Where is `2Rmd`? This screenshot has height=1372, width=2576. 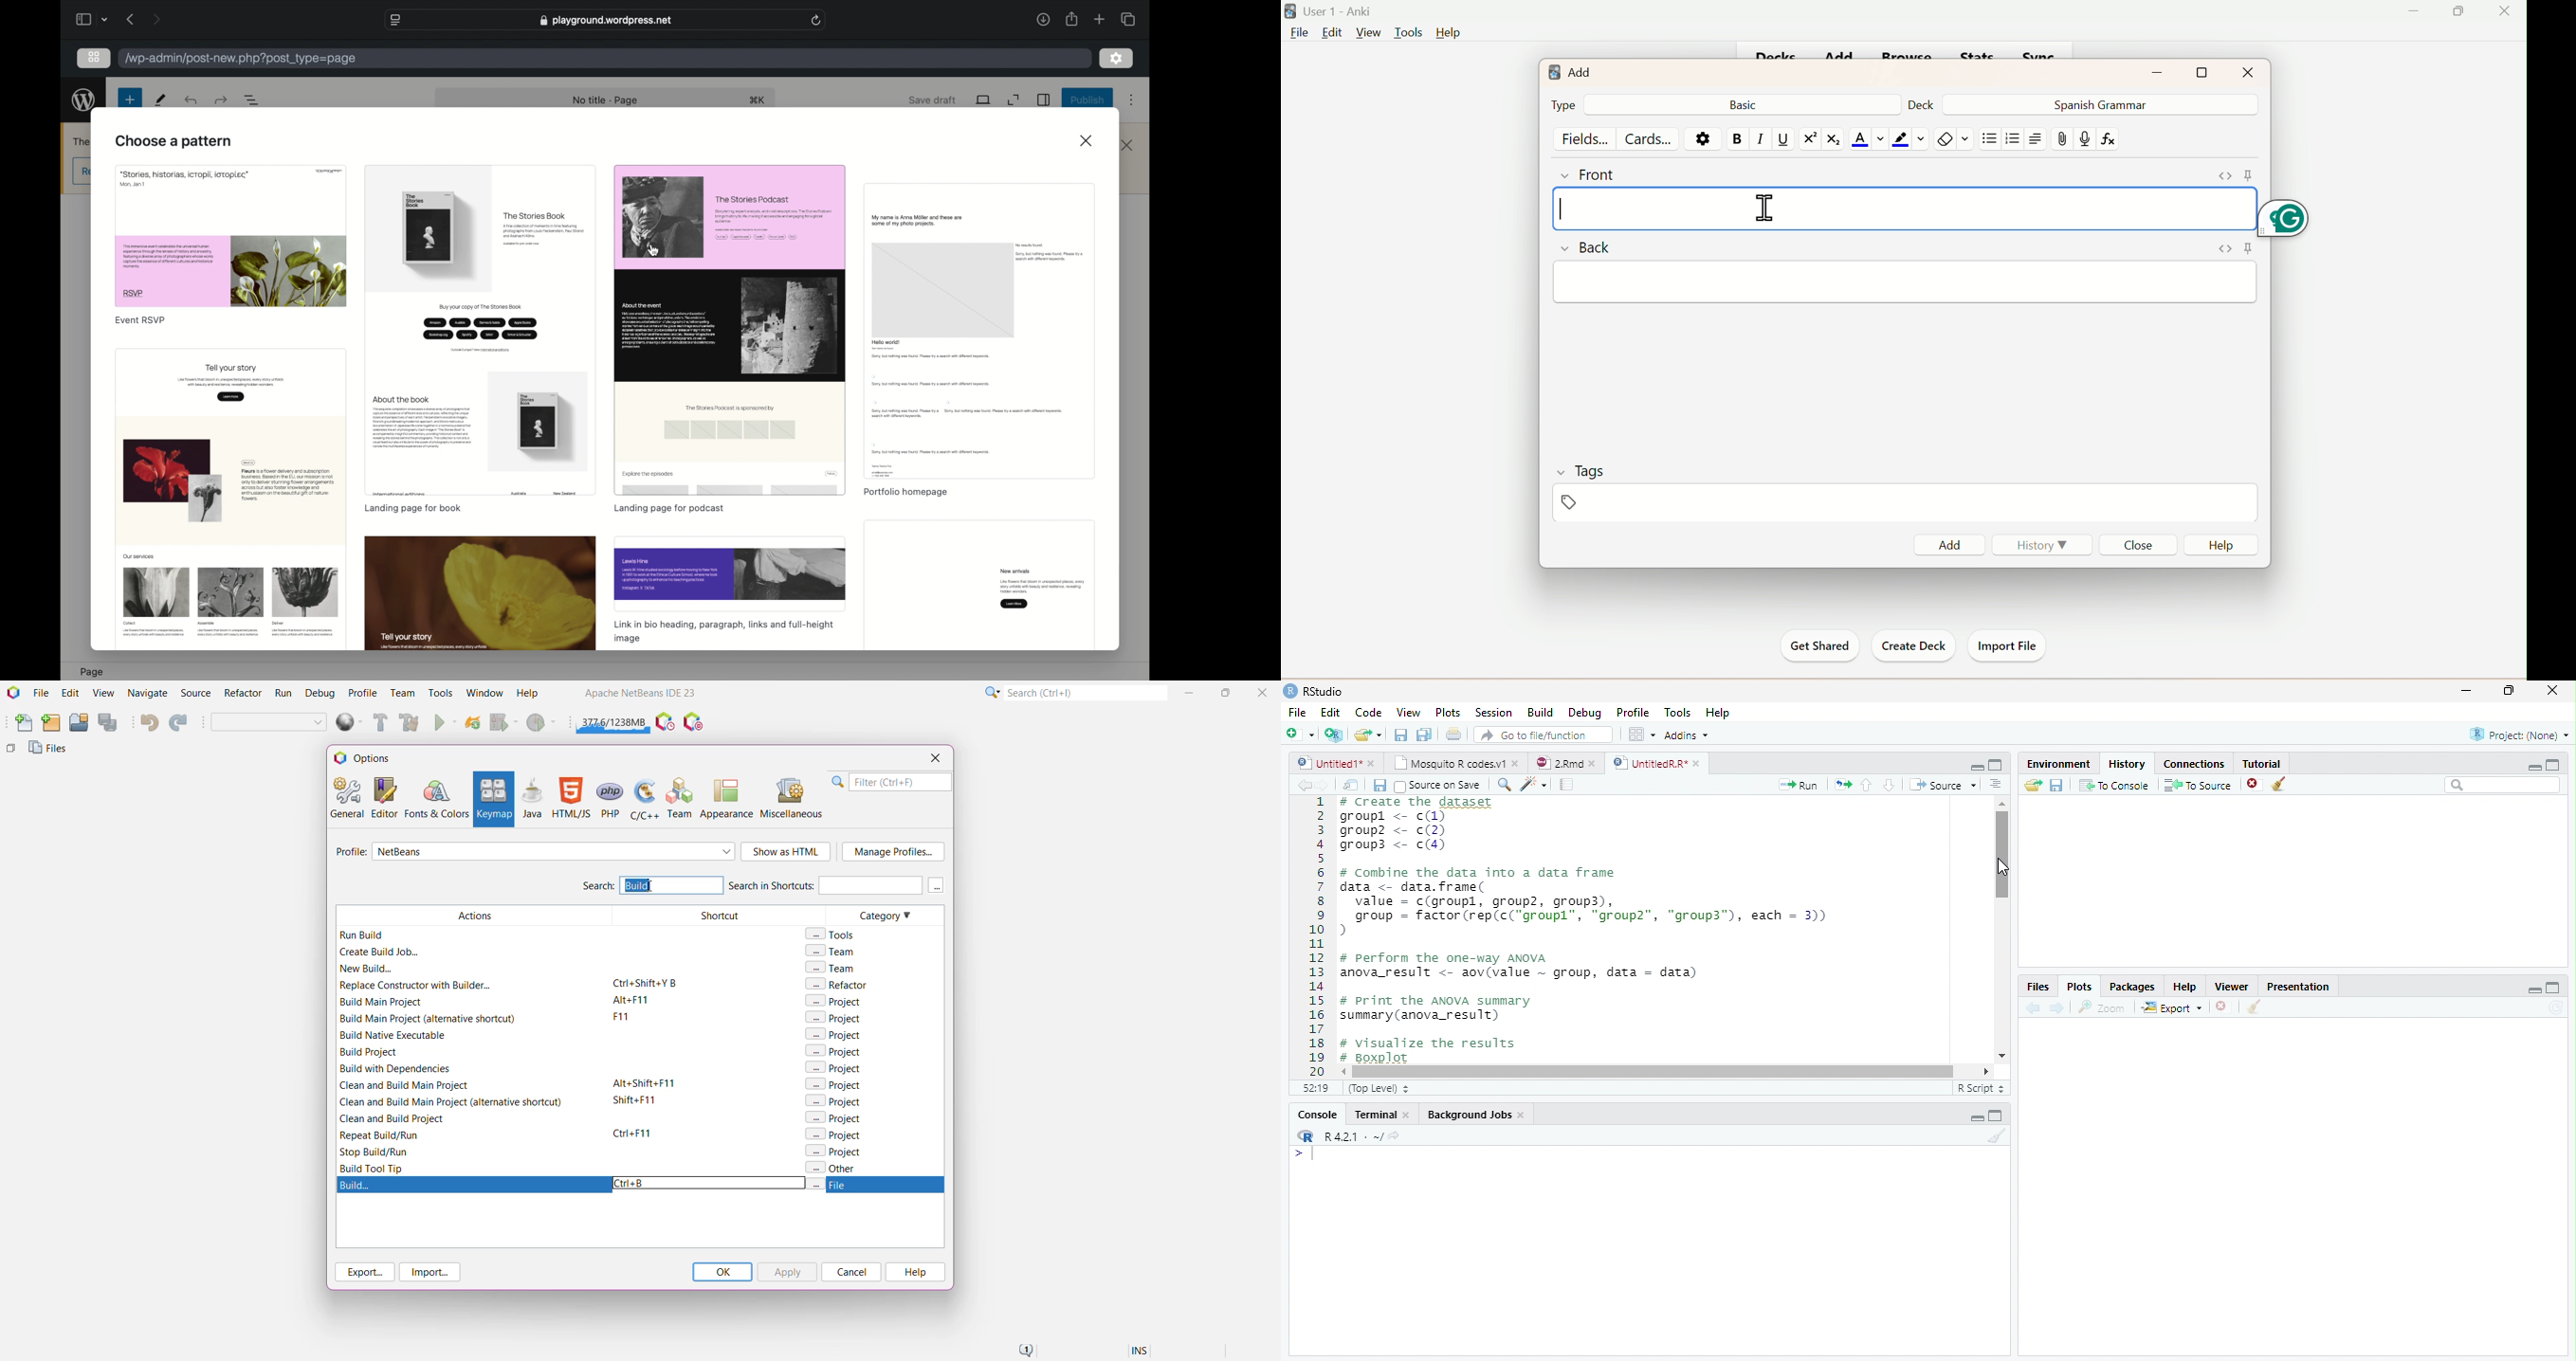 2Rmd is located at coordinates (1564, 761).